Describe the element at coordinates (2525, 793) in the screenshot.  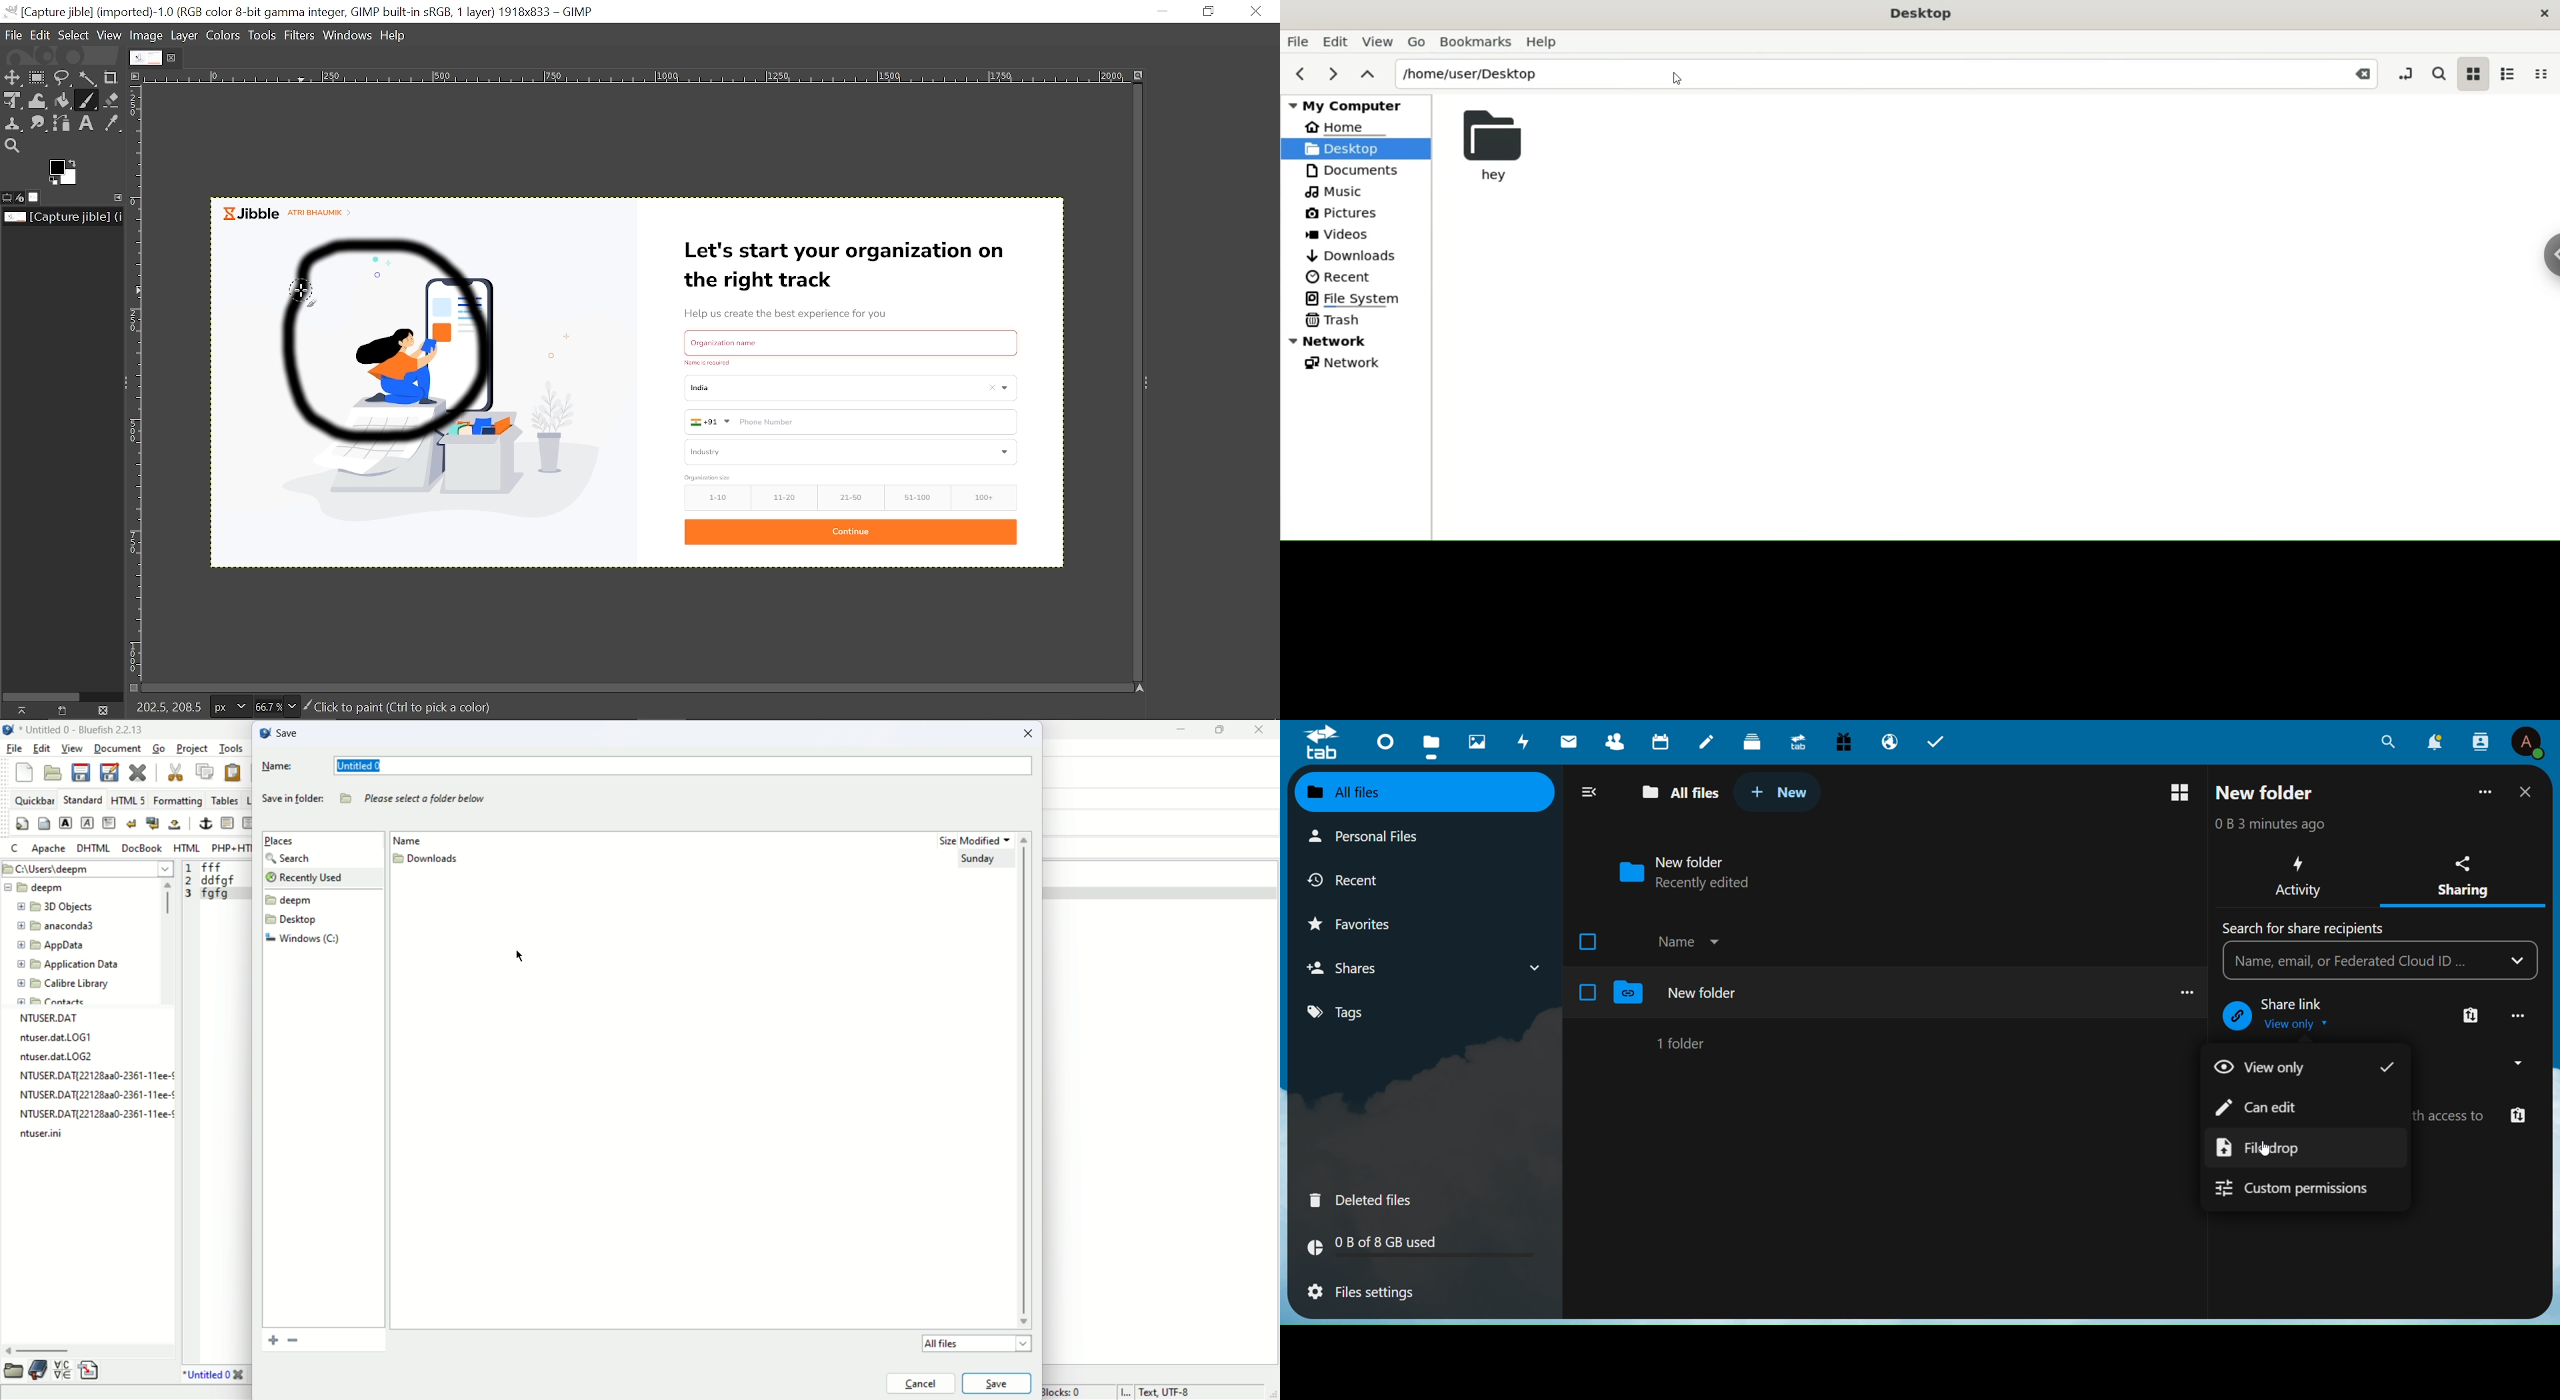
I see `Close` at that location.